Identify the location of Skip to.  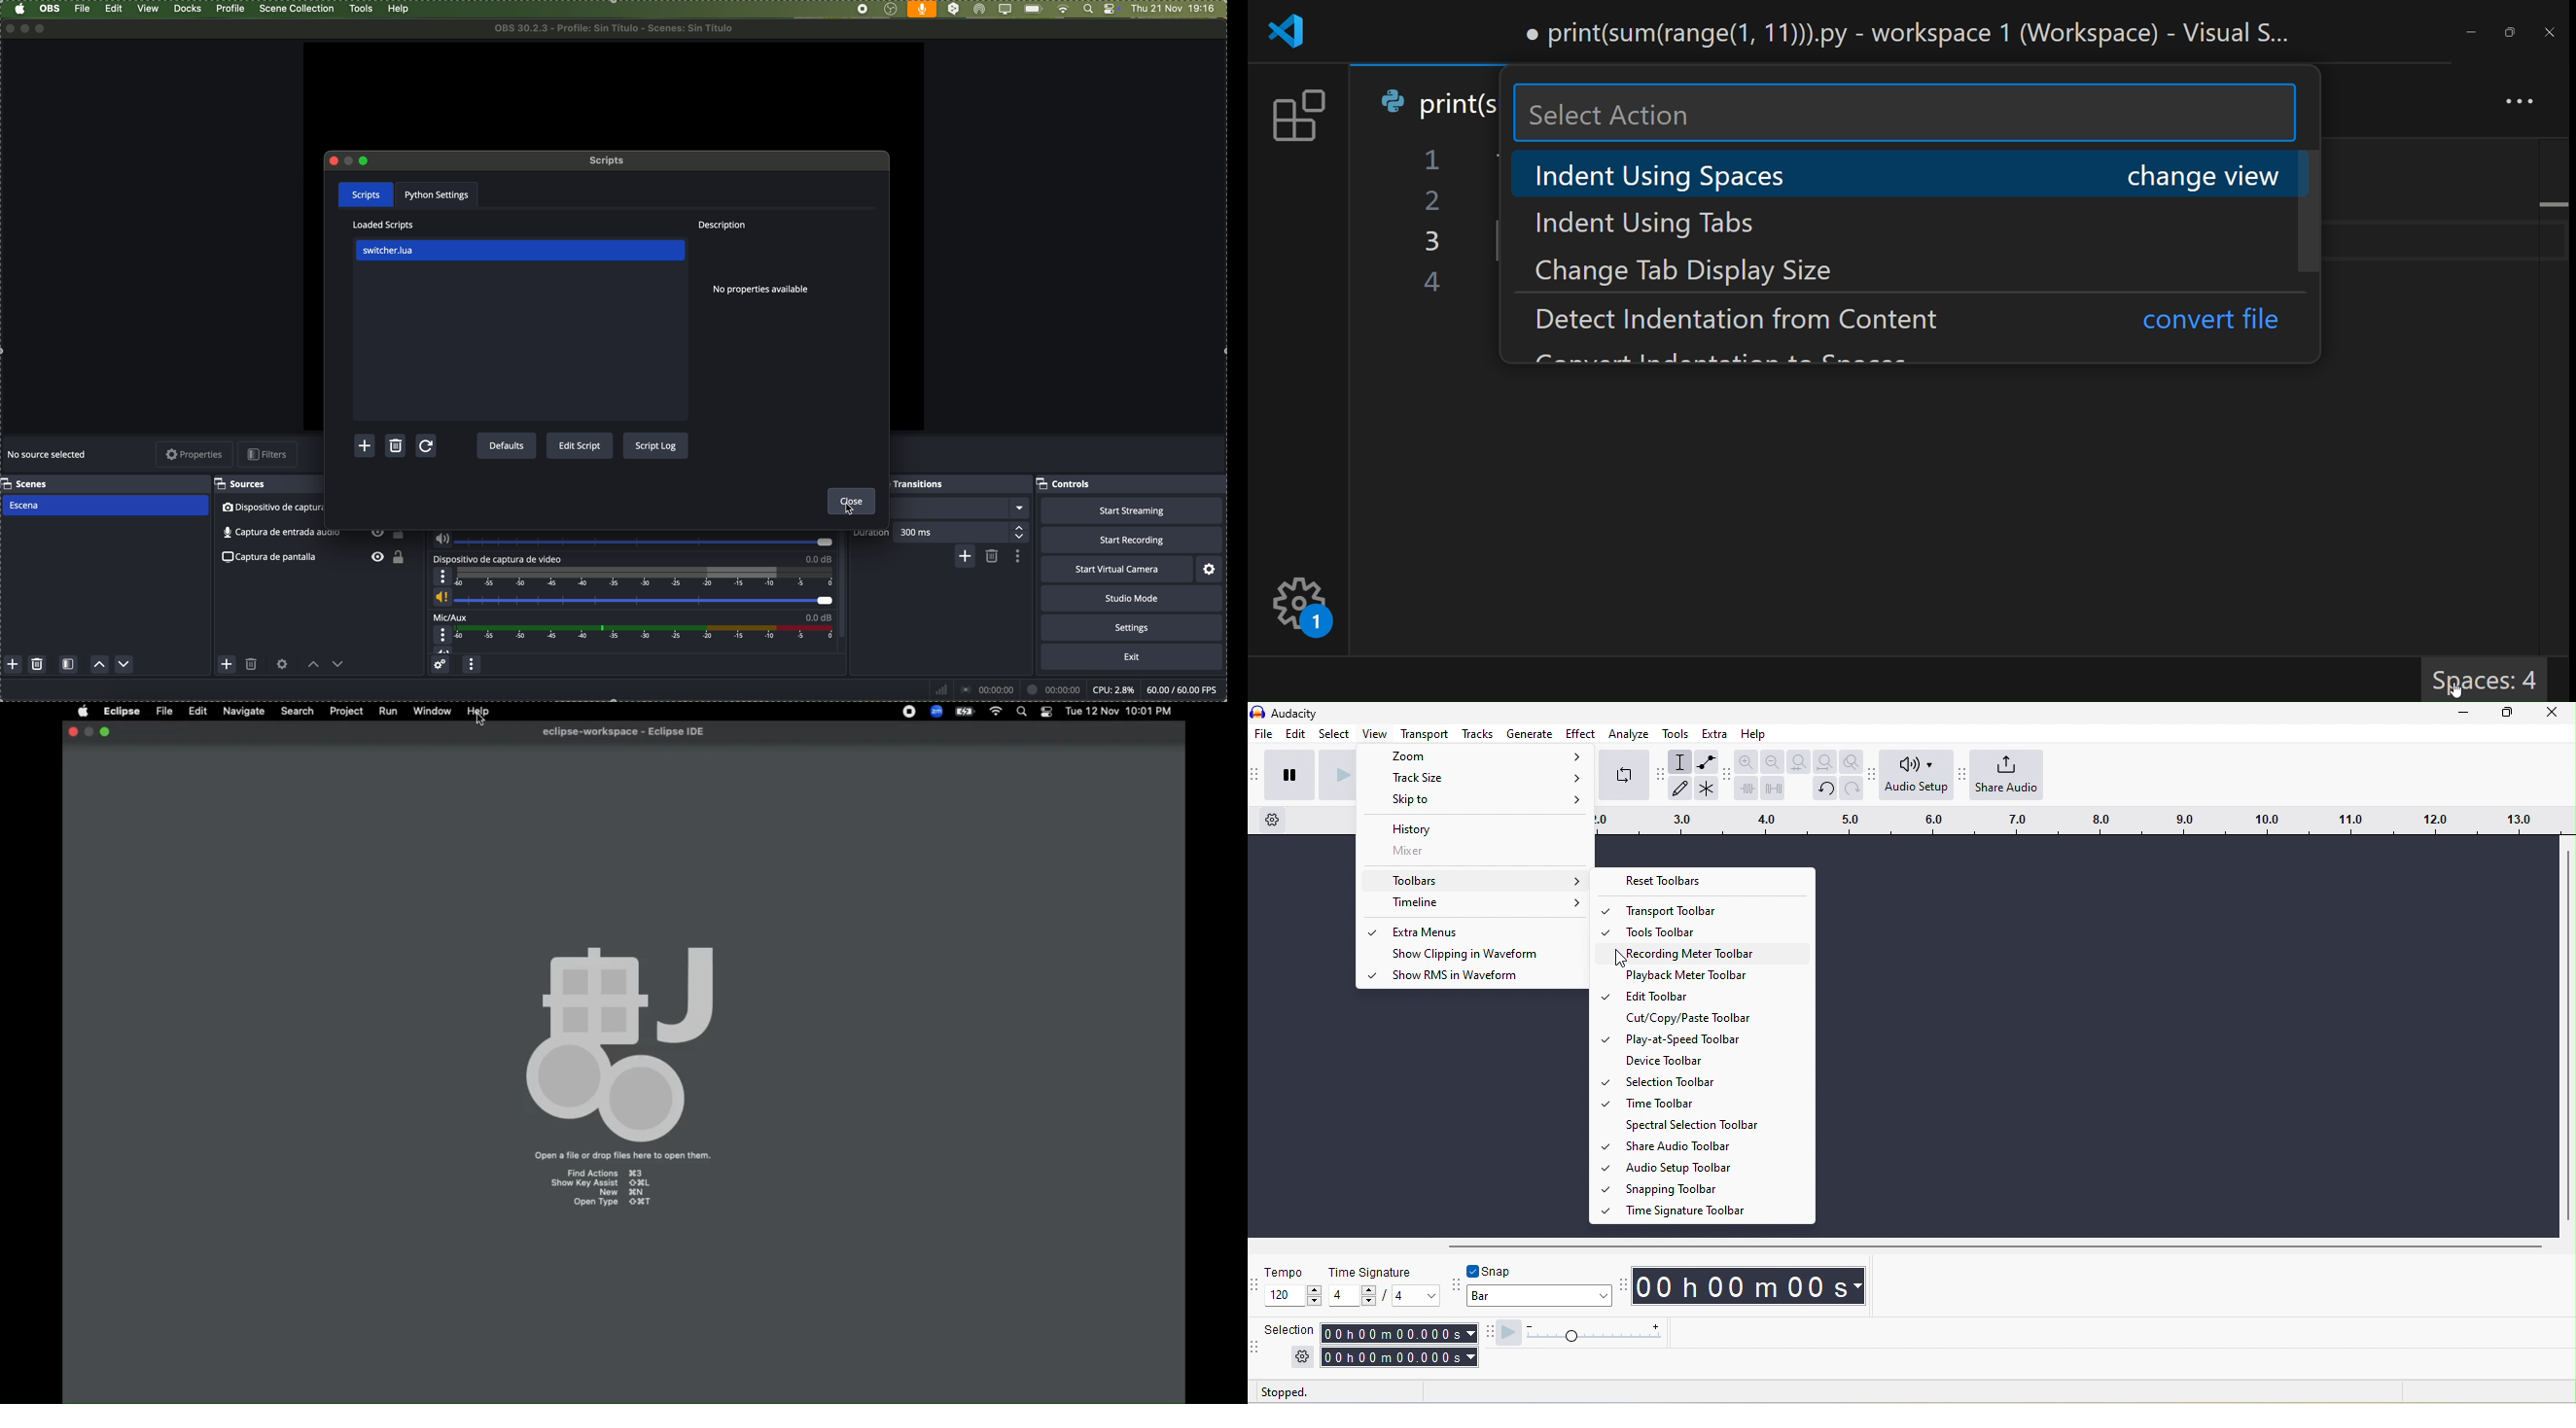
(1474, 800).